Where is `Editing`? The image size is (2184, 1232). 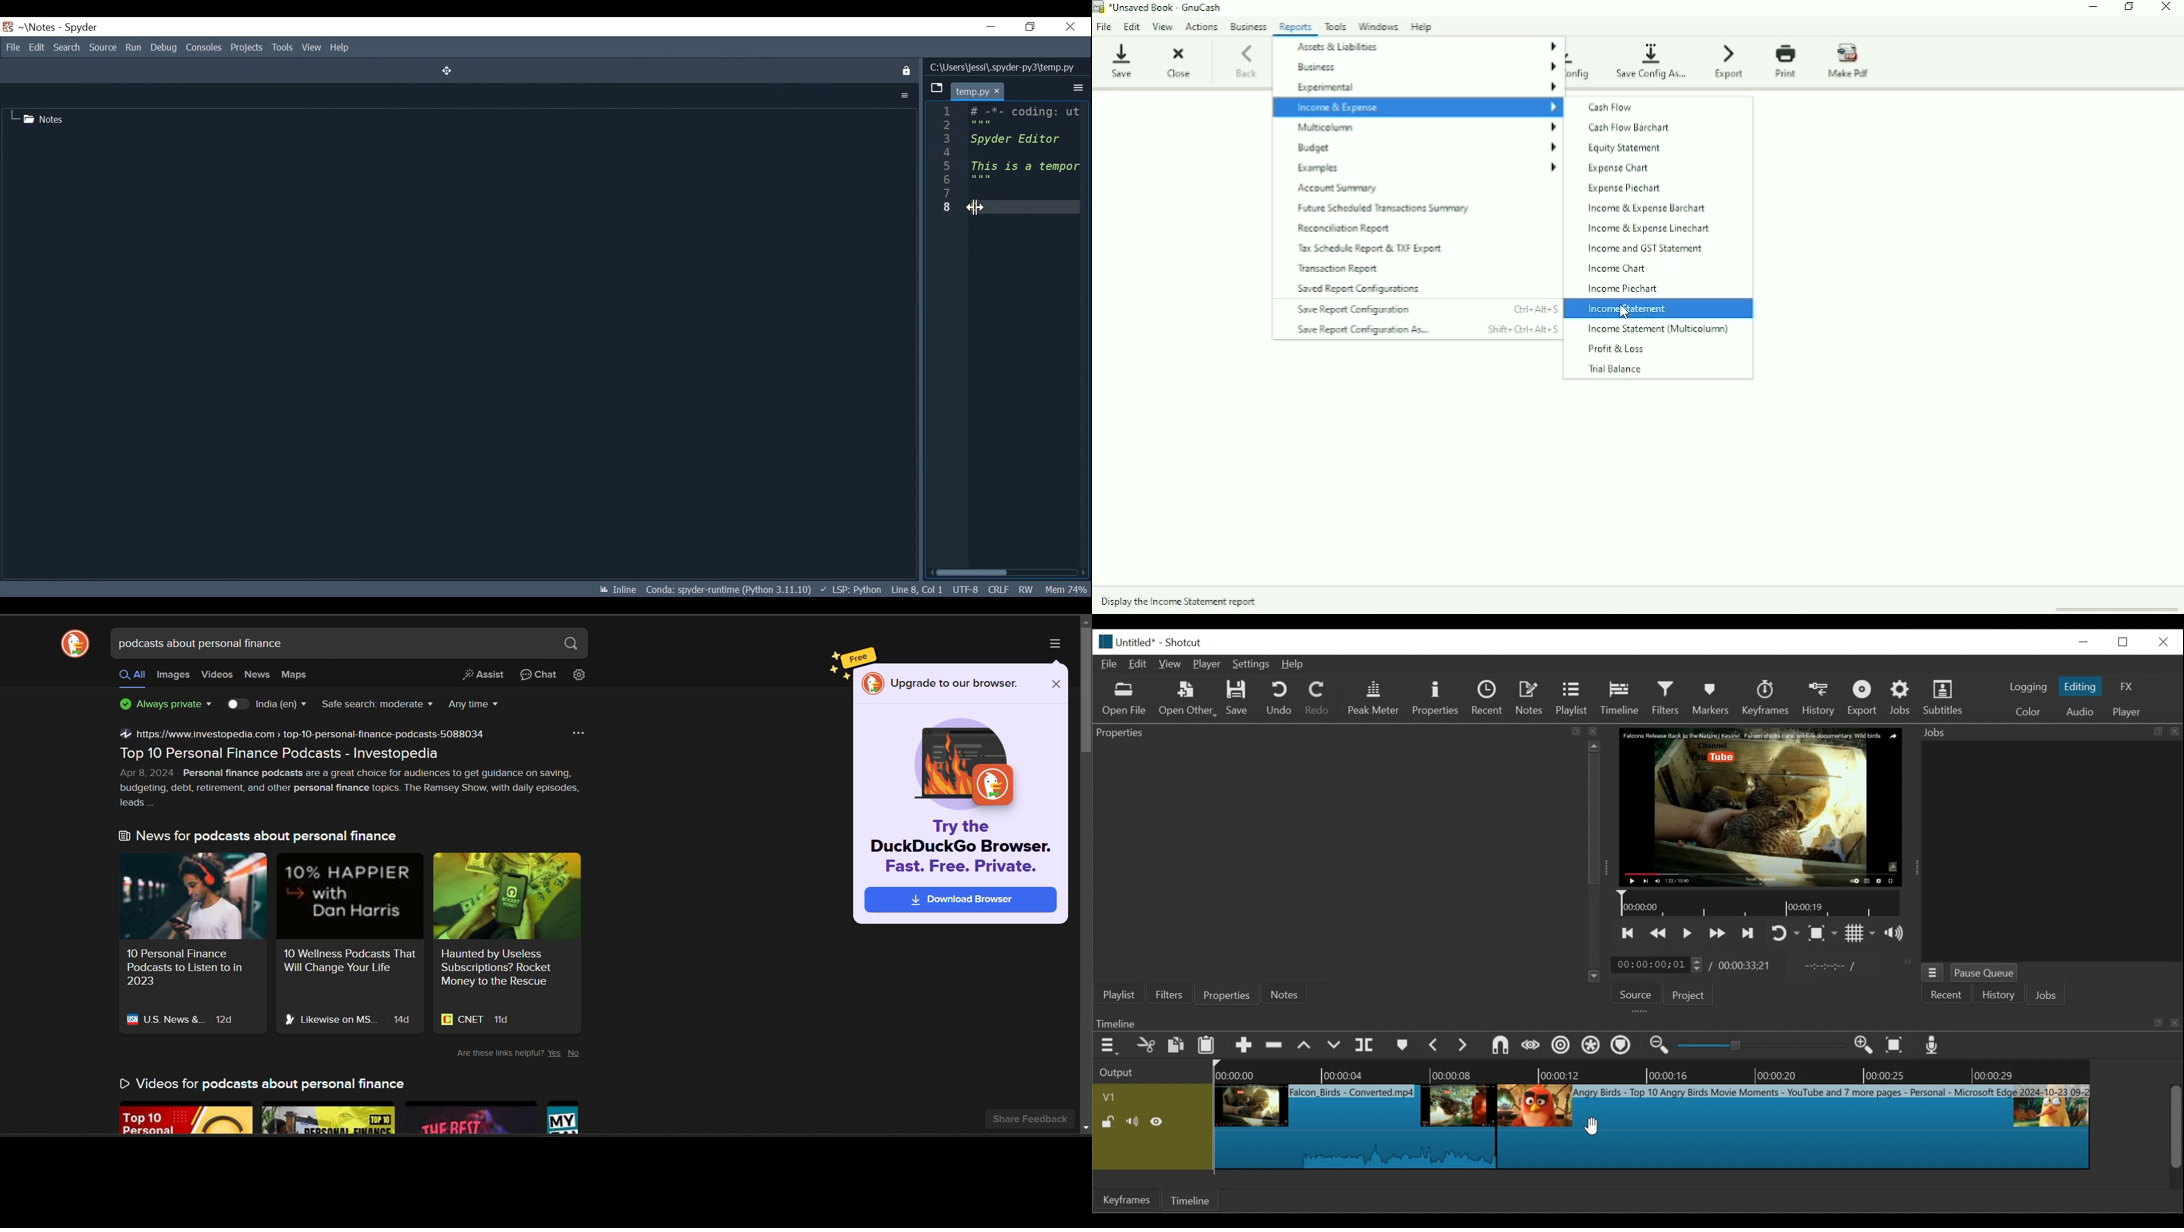
Editing is located at coordinates (2082, 686).